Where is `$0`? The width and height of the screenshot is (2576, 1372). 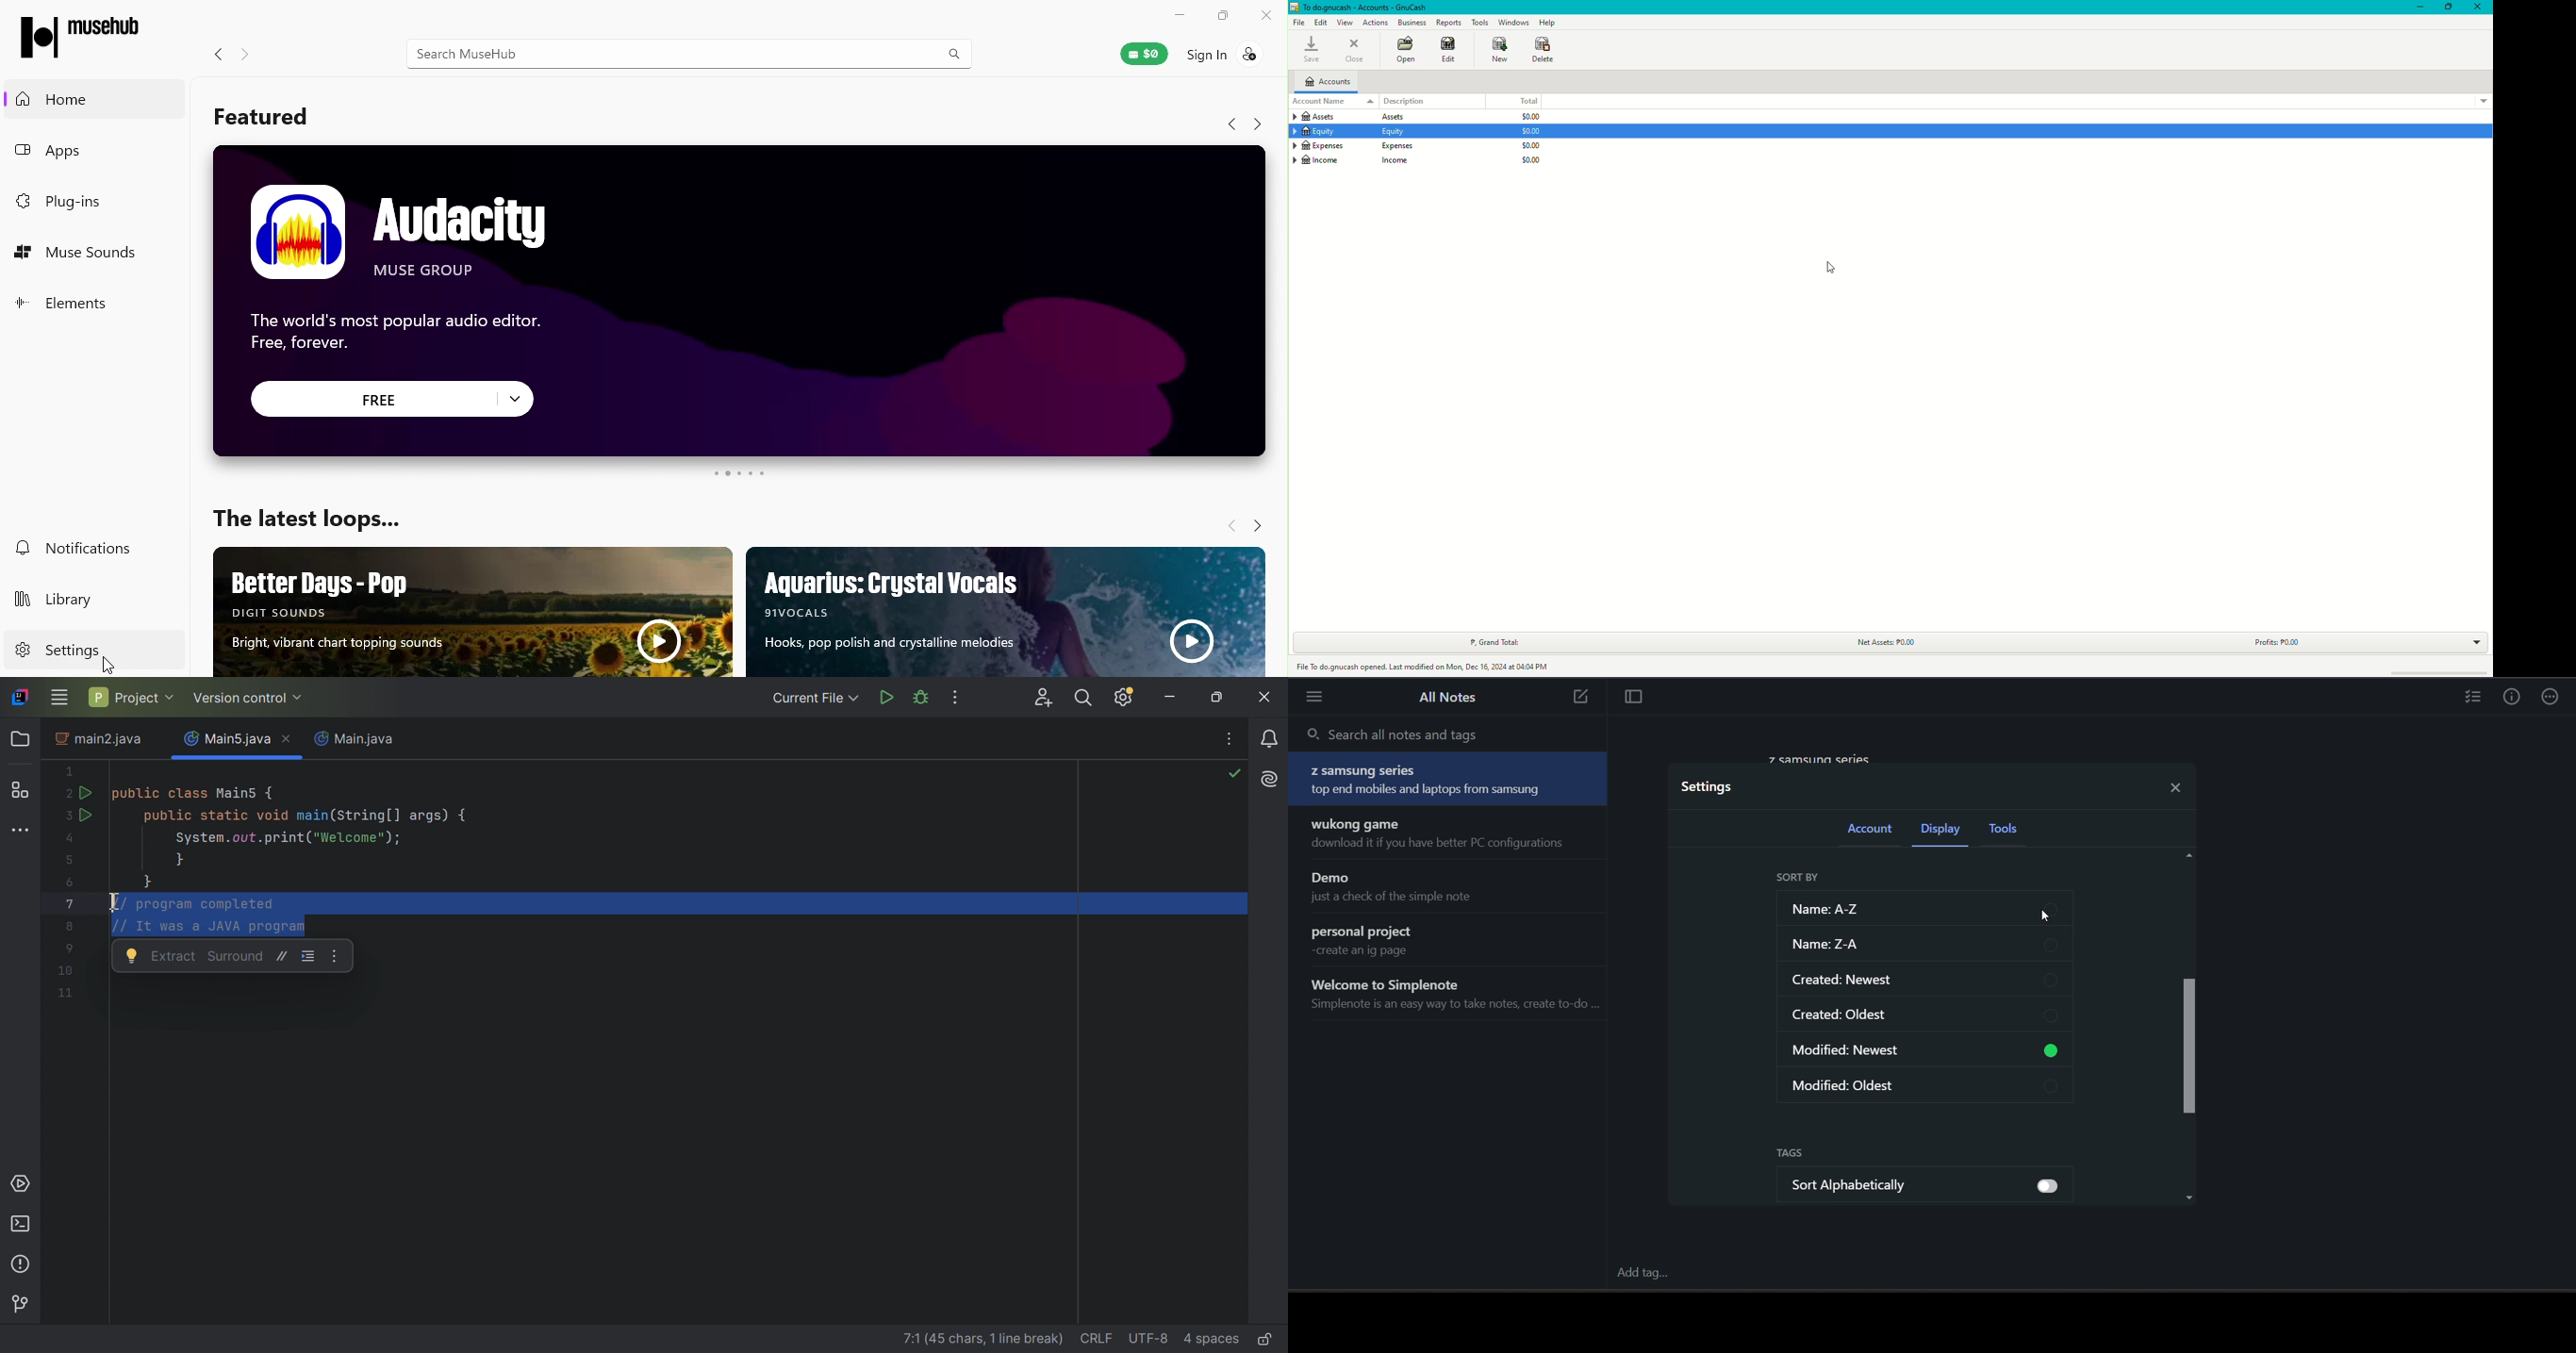 $0 is located at coordinates (1531, 158).